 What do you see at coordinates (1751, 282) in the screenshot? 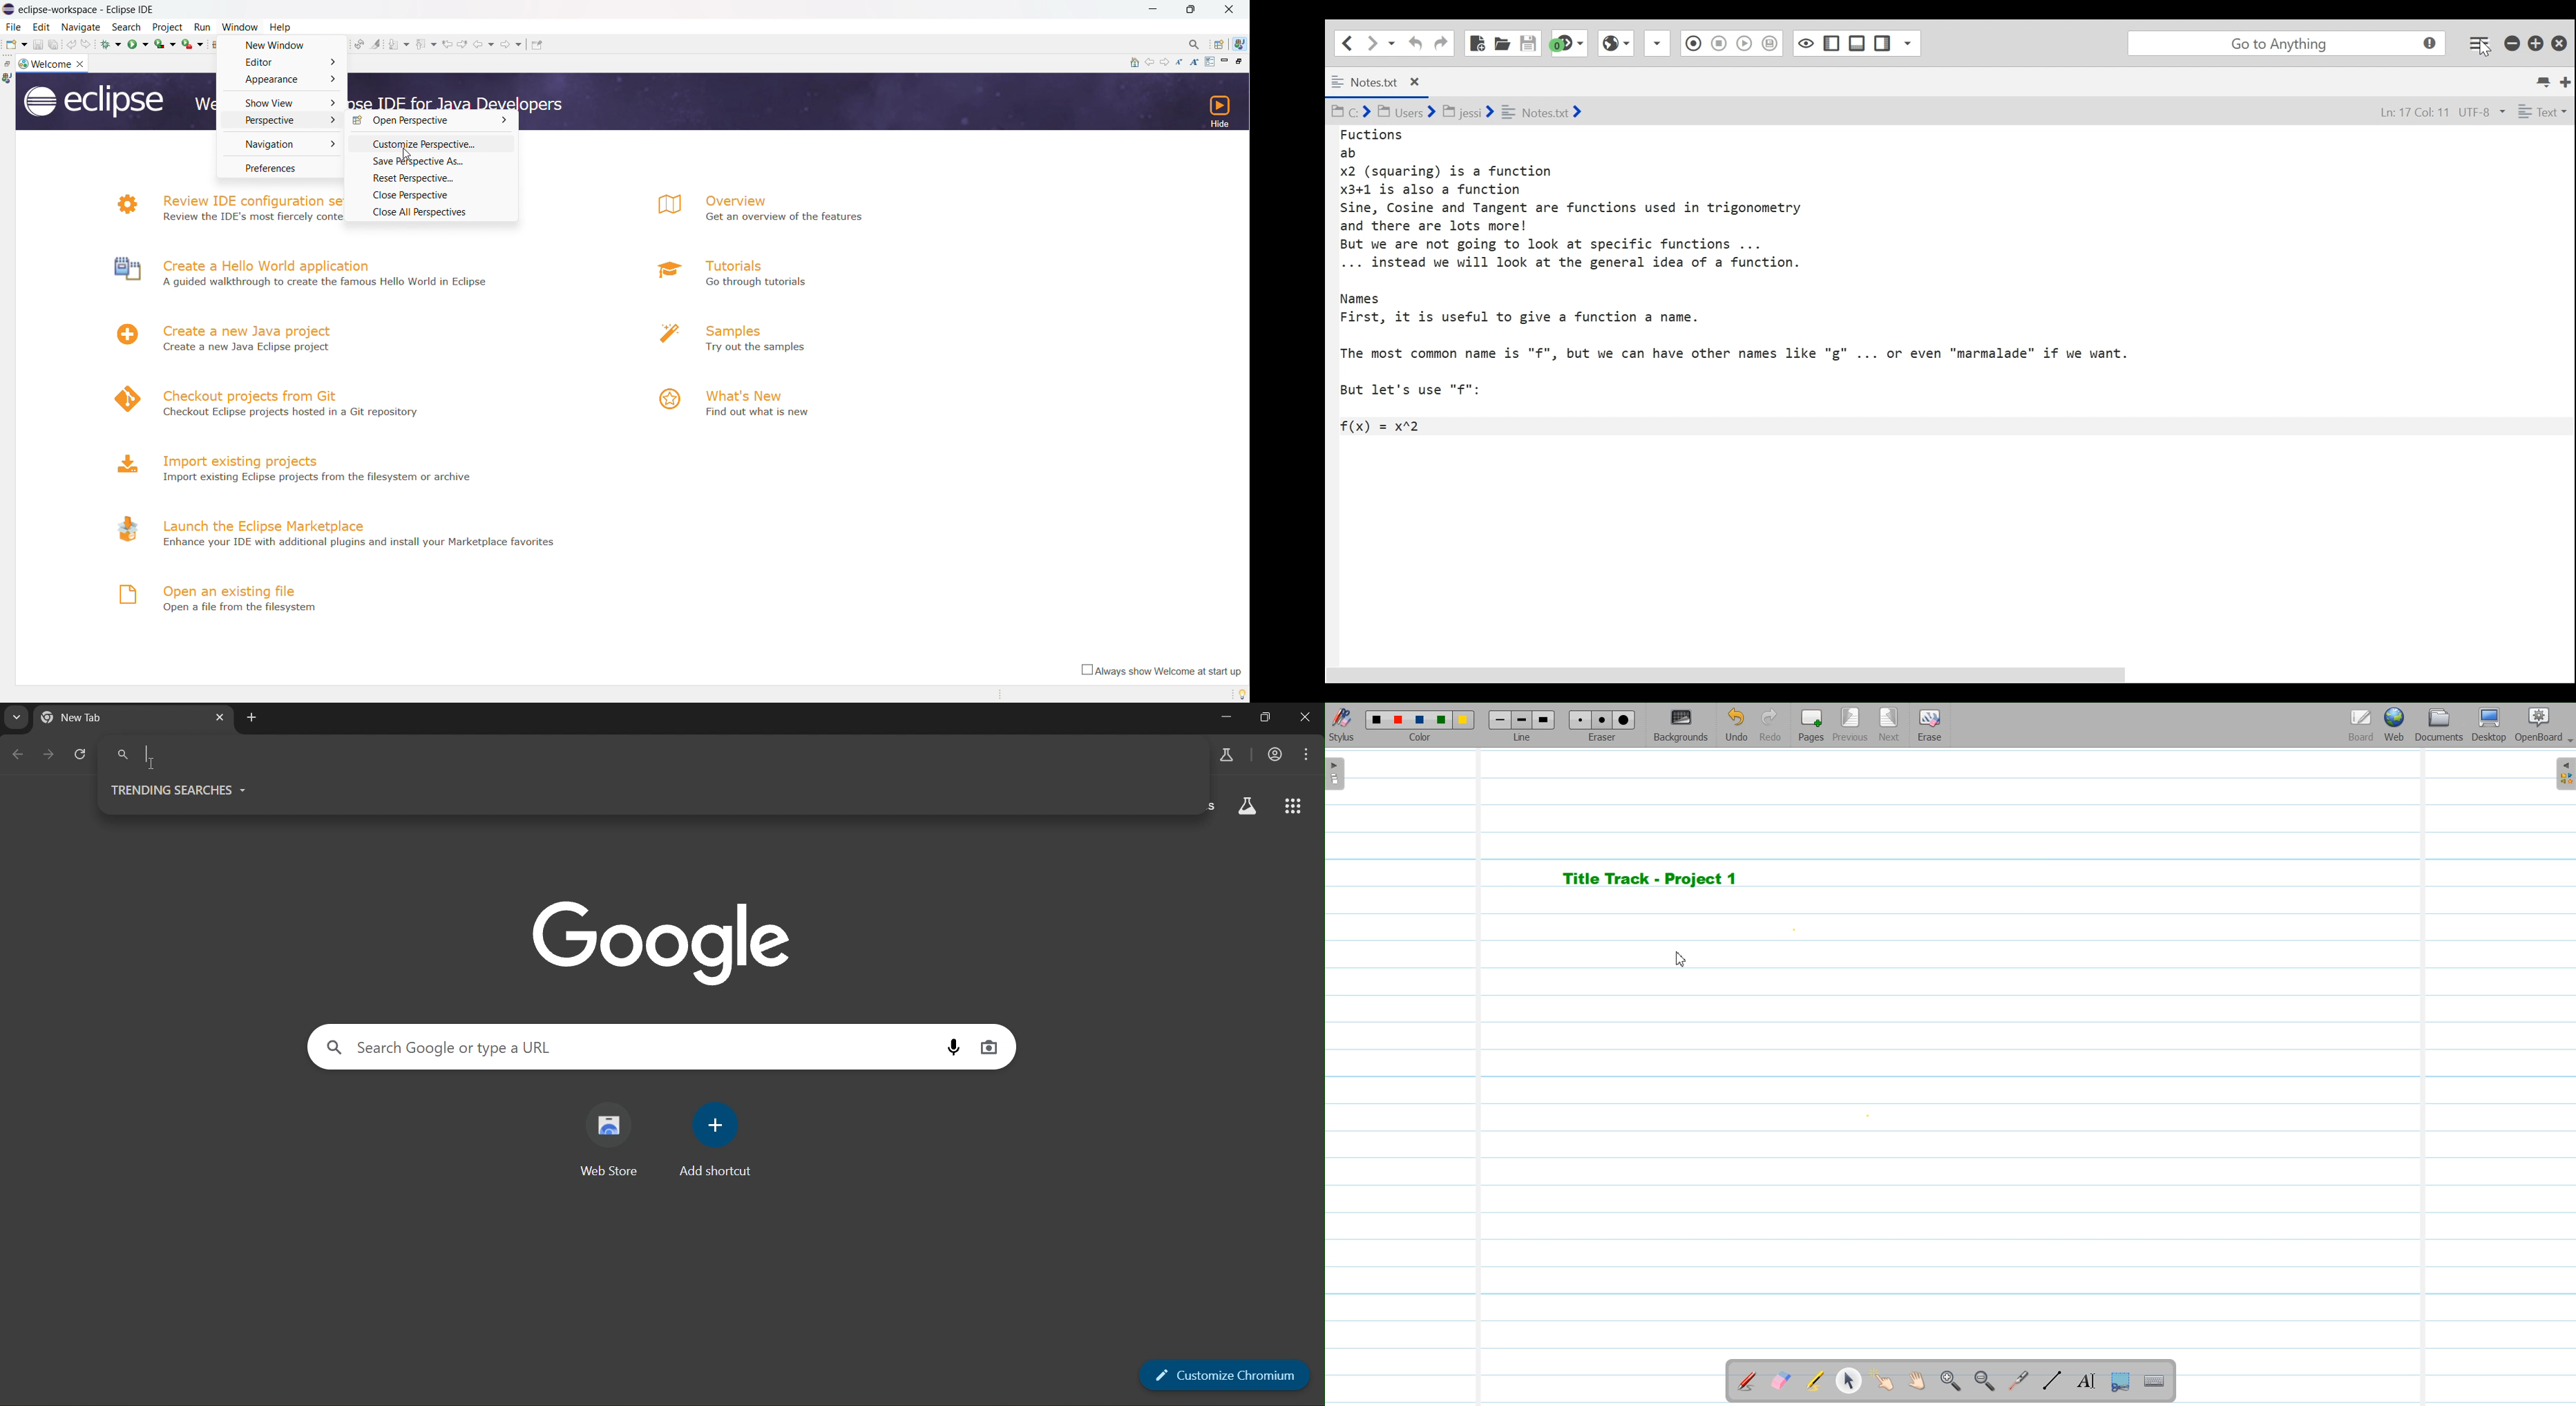
I see `Fuctions

ab

x2 (squaring) is a function

x3+1 is also a function

Sine, Cosine and Tangent are functions used in trigonometry
and there are lots more!

But we are not going to look at specific functions ...

... instead we will look at the general idea of a function.
Names

First, it is useful to give a function a name.

The most common name is "f", but we can have other names like "g" ... or even "marmalade" if we want.
But let's use "f":

f(x) = x*2` at bounding box center [1751, 282].